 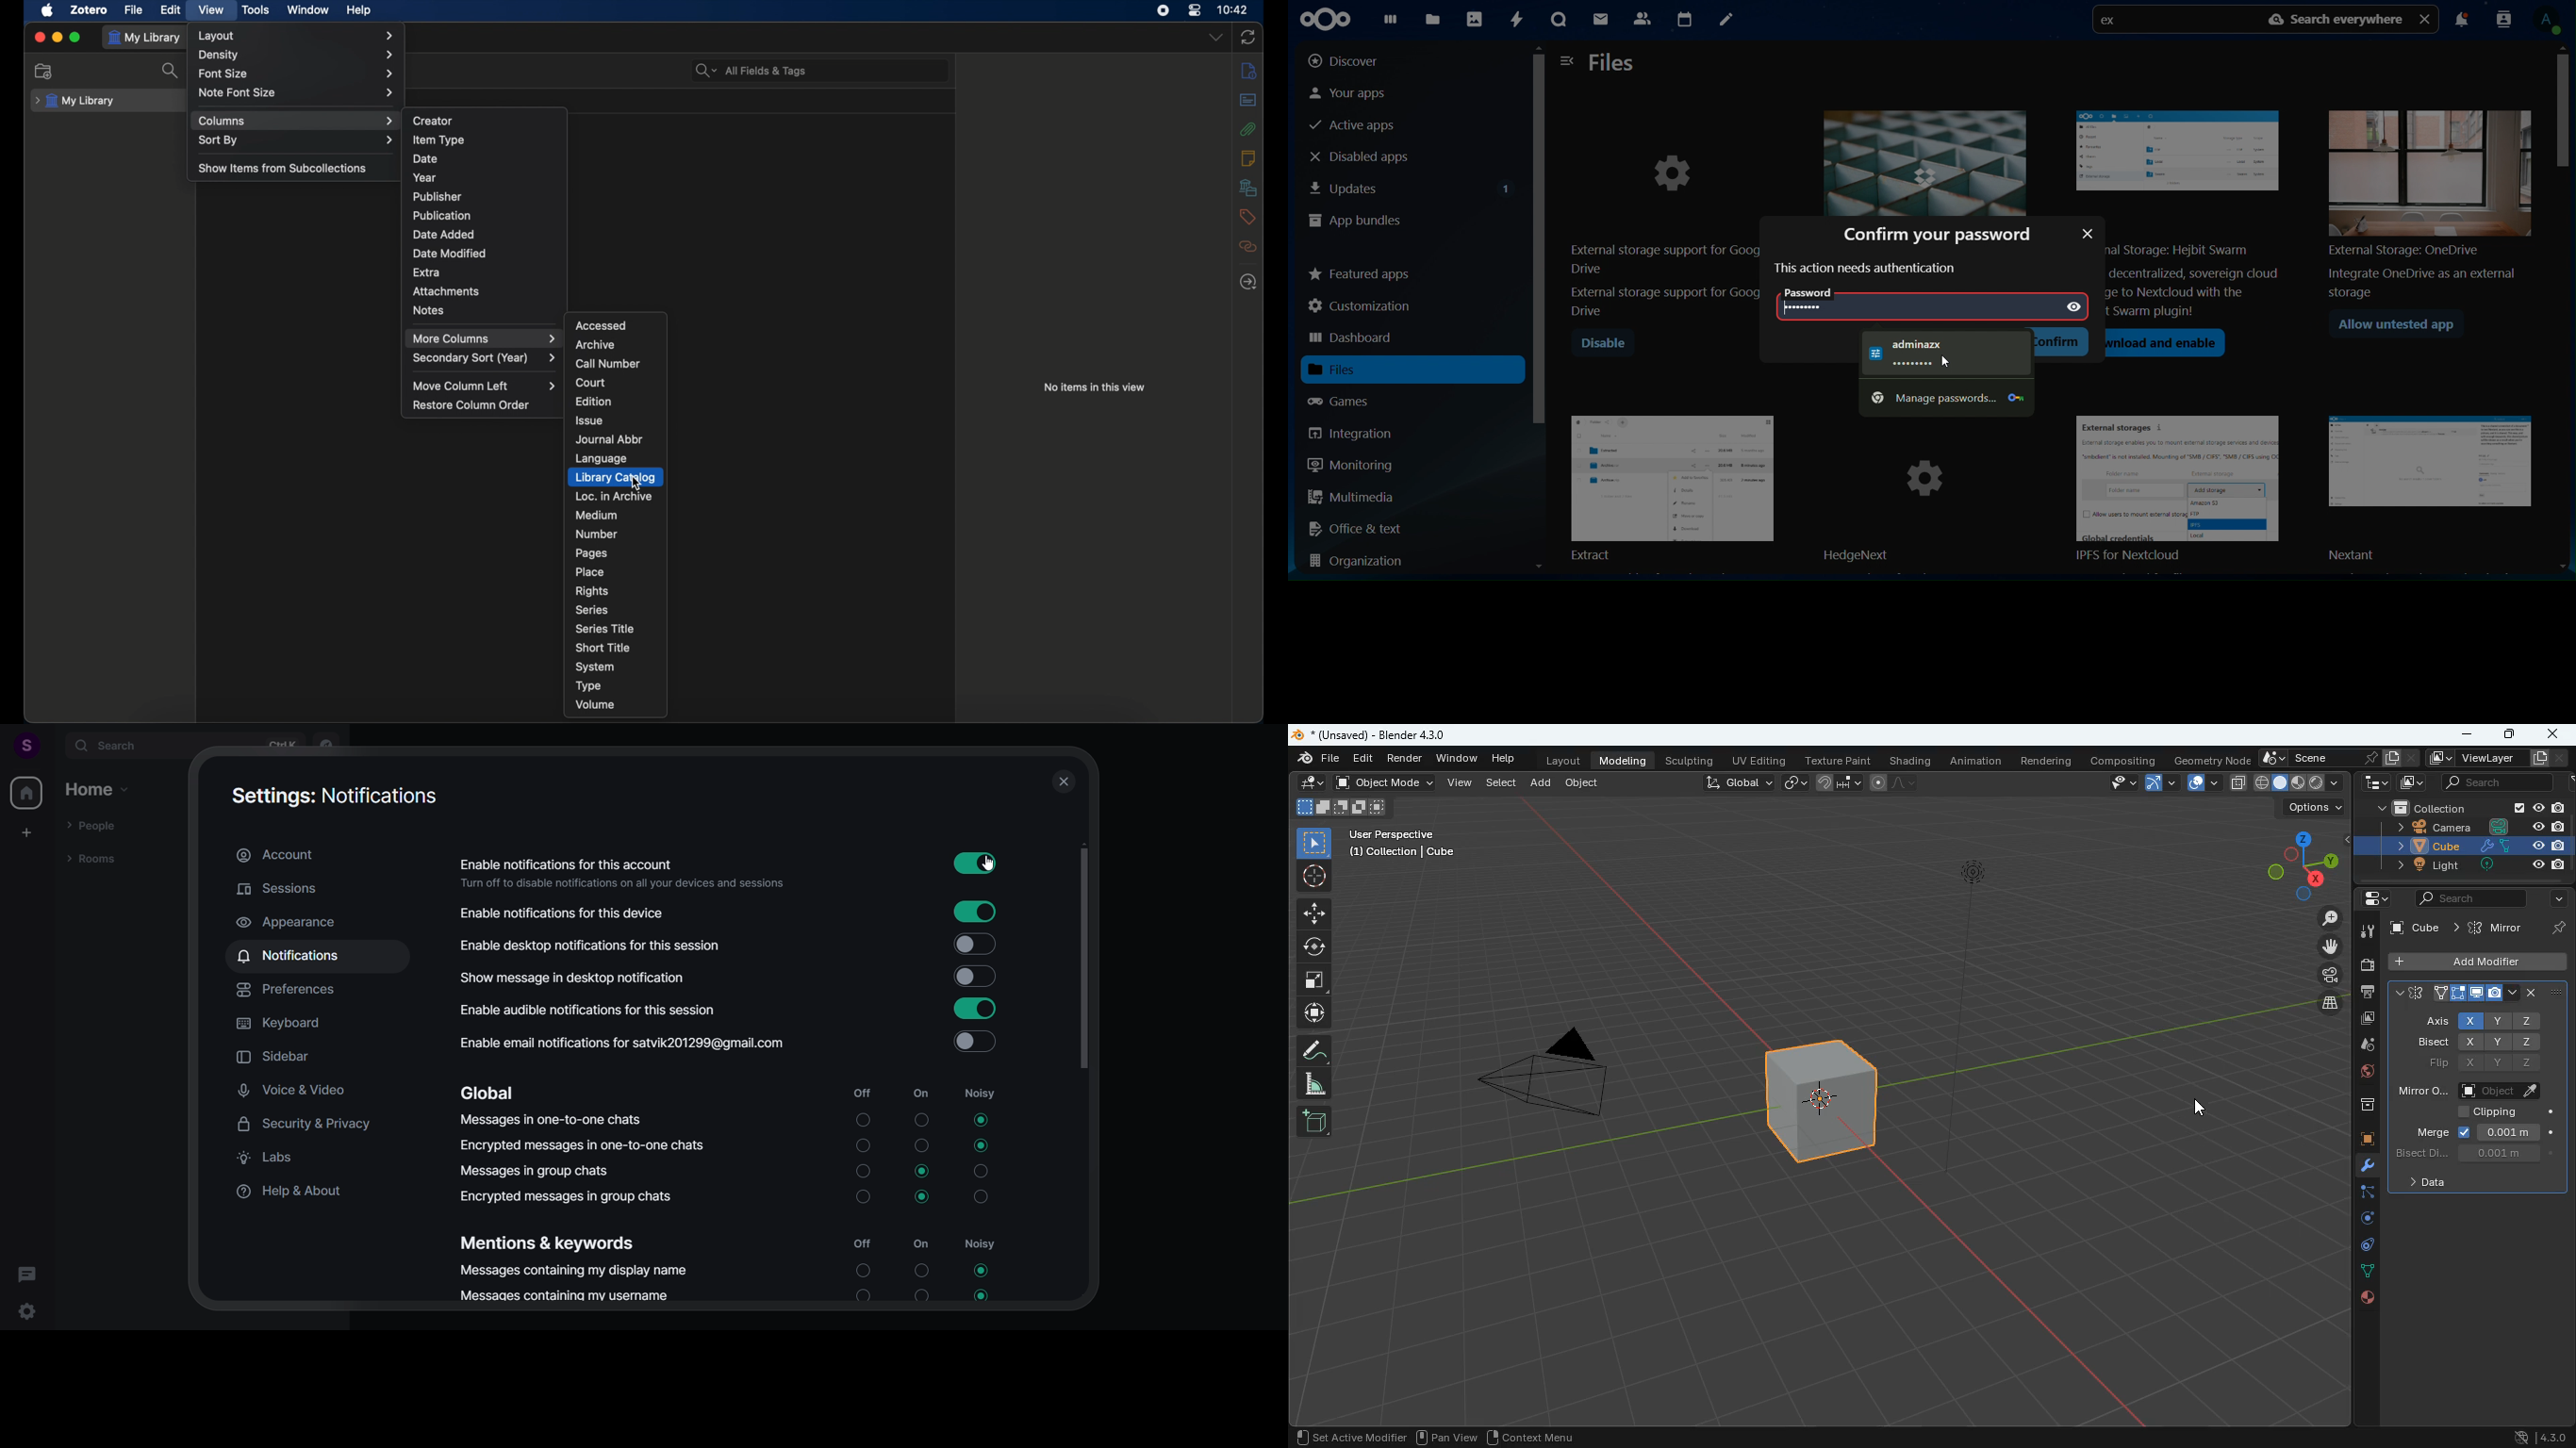 I want to click on volume, so click(x=596, y=705).